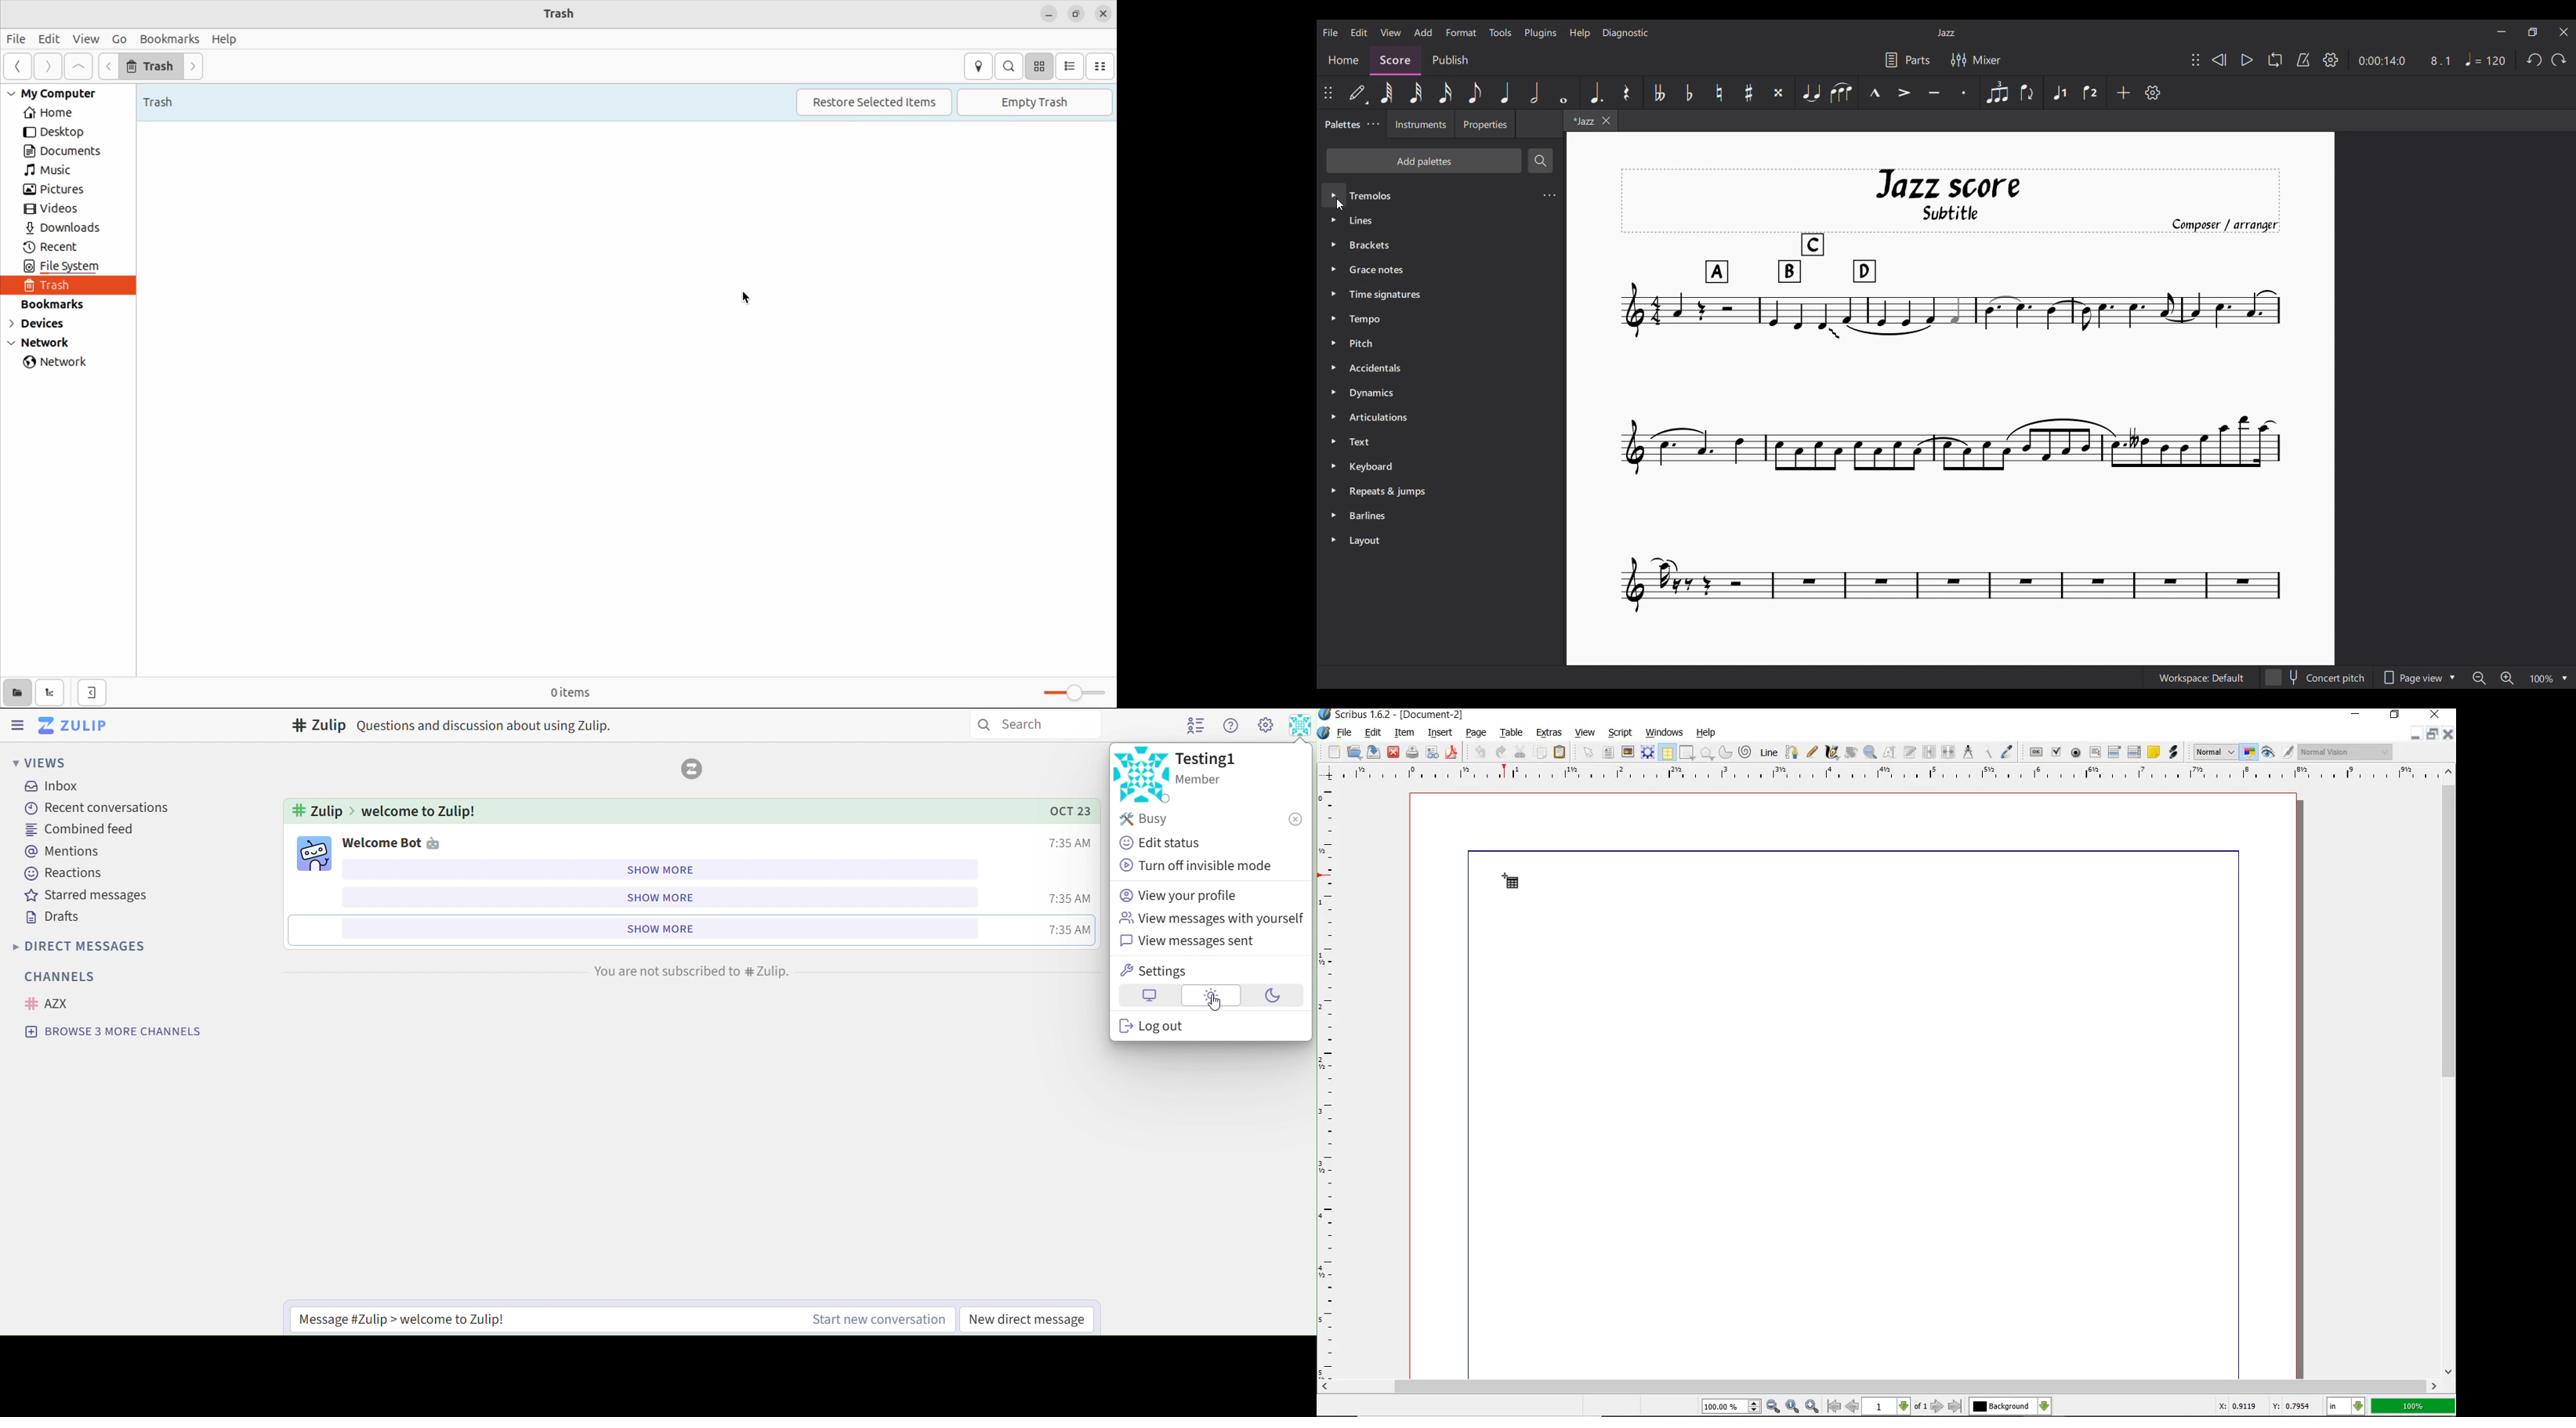 This screenshot has width=2576, height=1428. What do you see at coordinates (1192, 725) in the screenshot?
I see `hide user list` at bounding box center [1192, 725].